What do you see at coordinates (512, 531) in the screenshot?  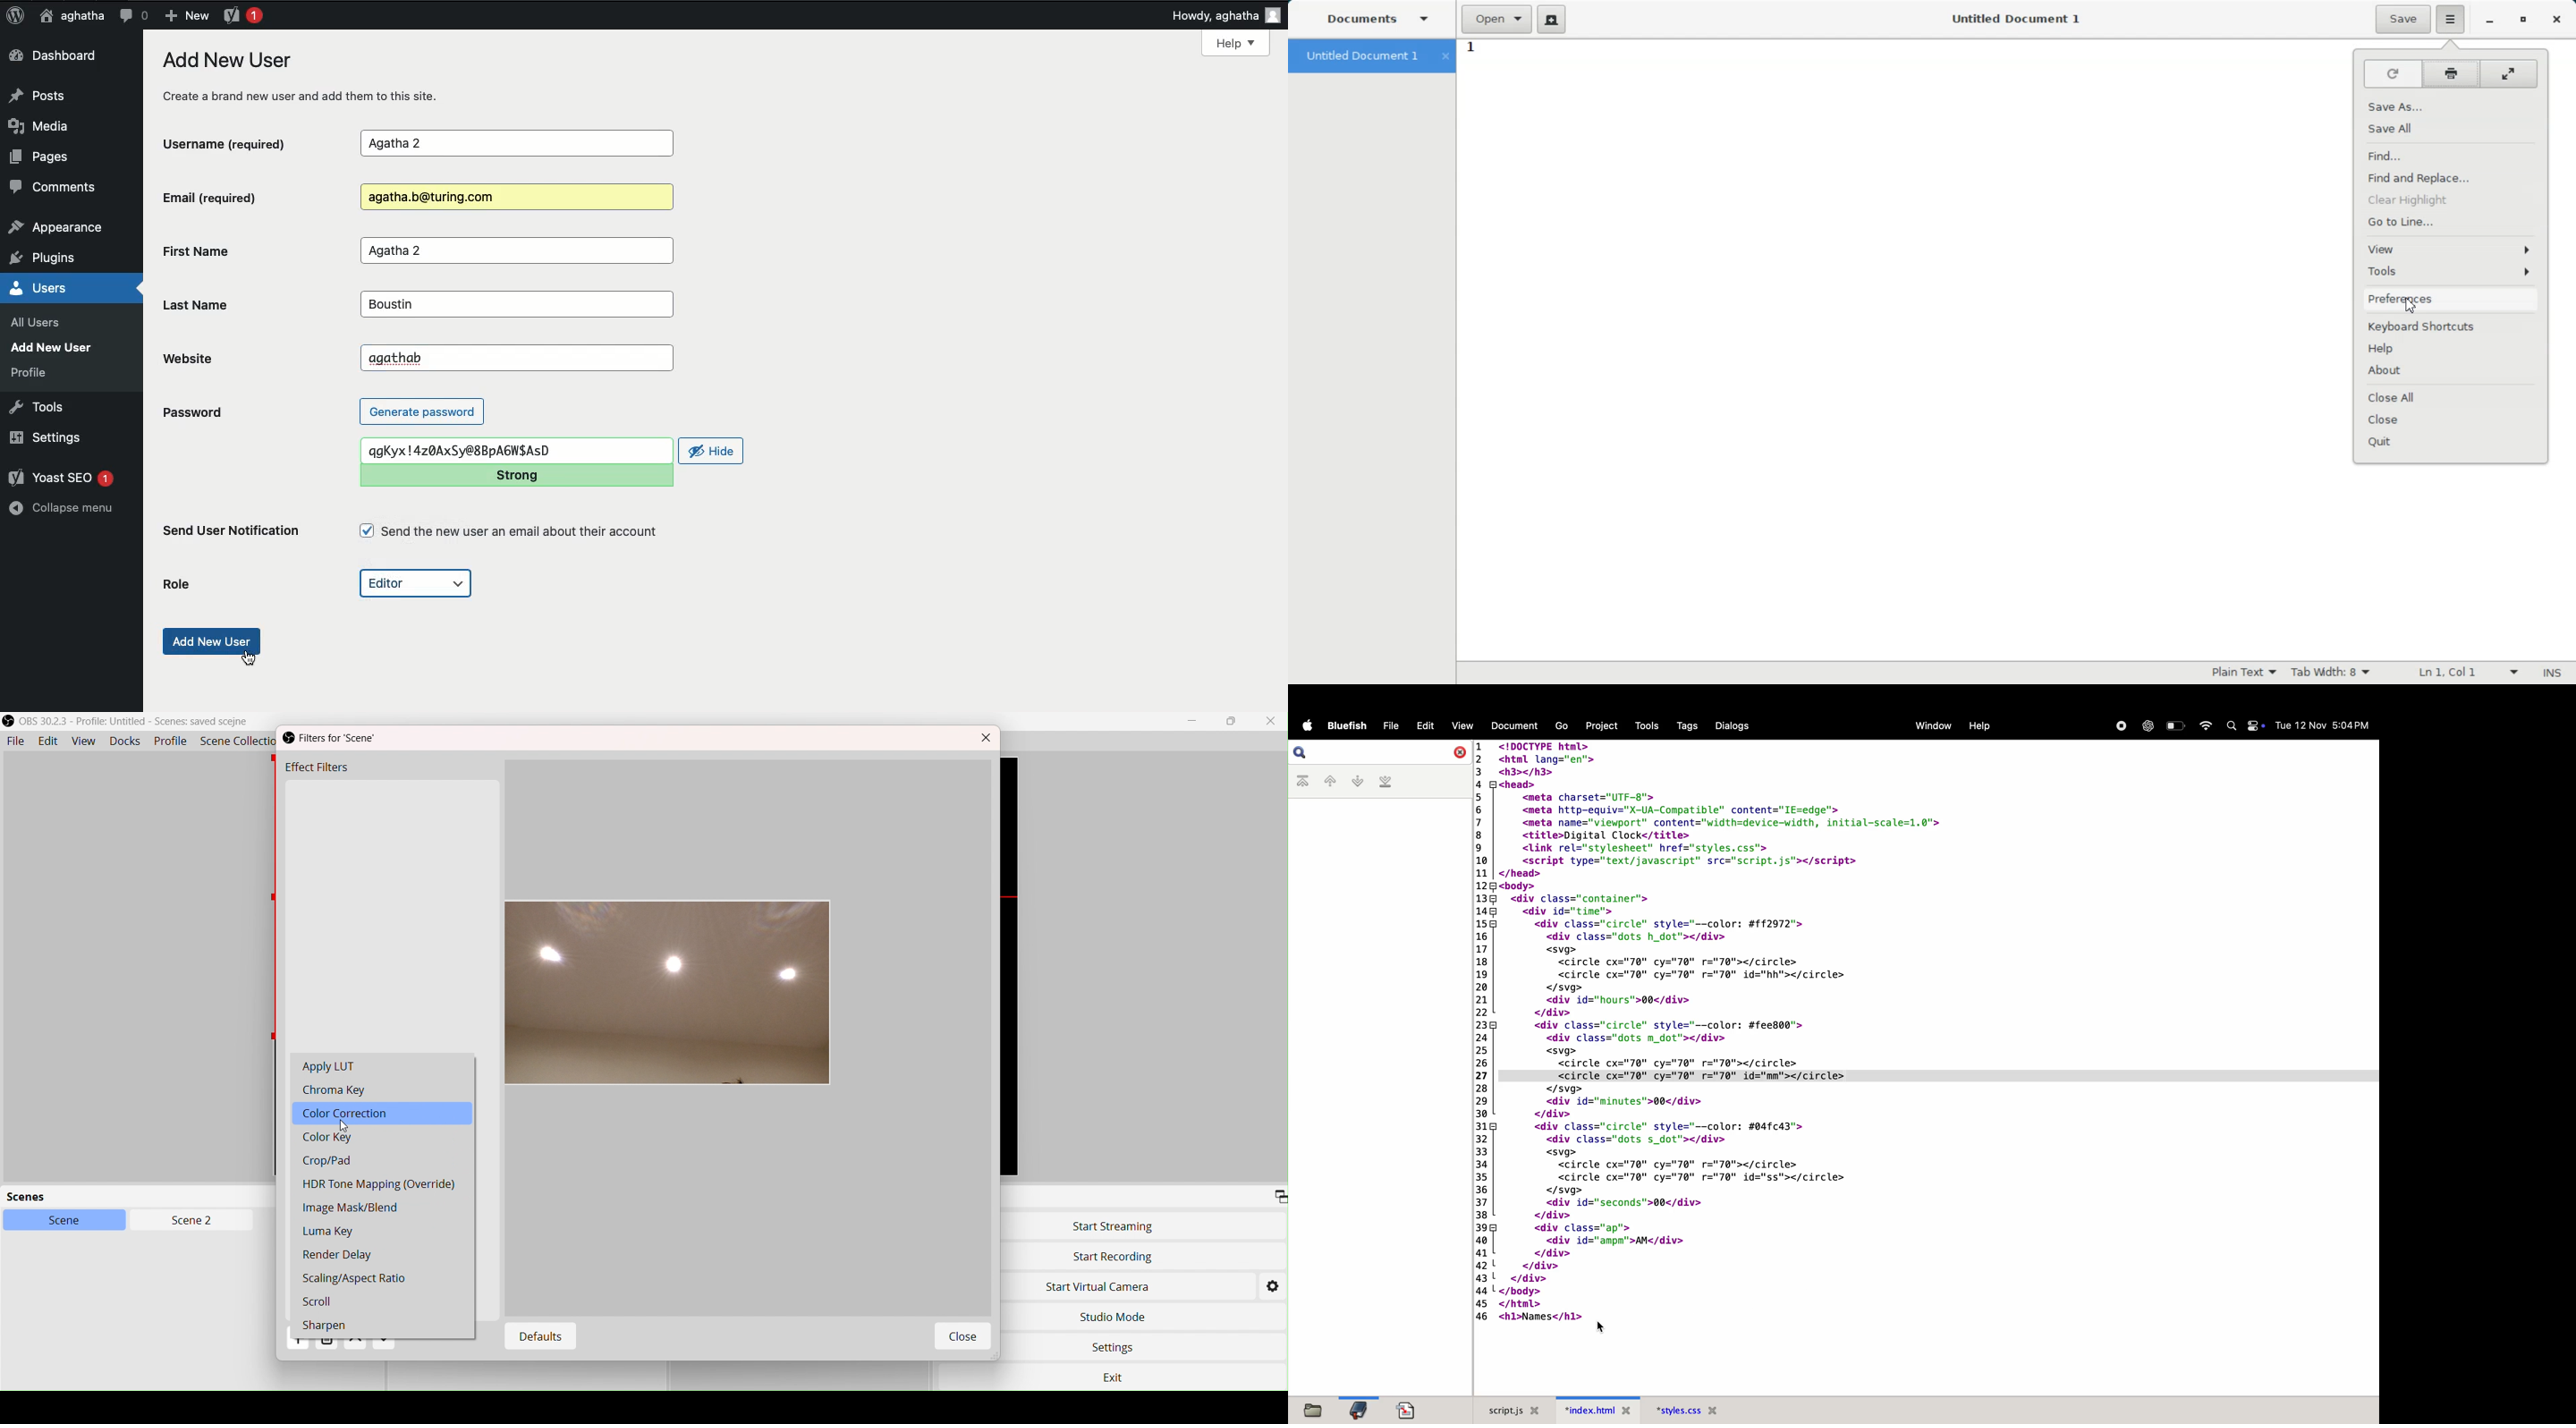 I see `Send the new user an email about their account` at bounding box center [512, 531].